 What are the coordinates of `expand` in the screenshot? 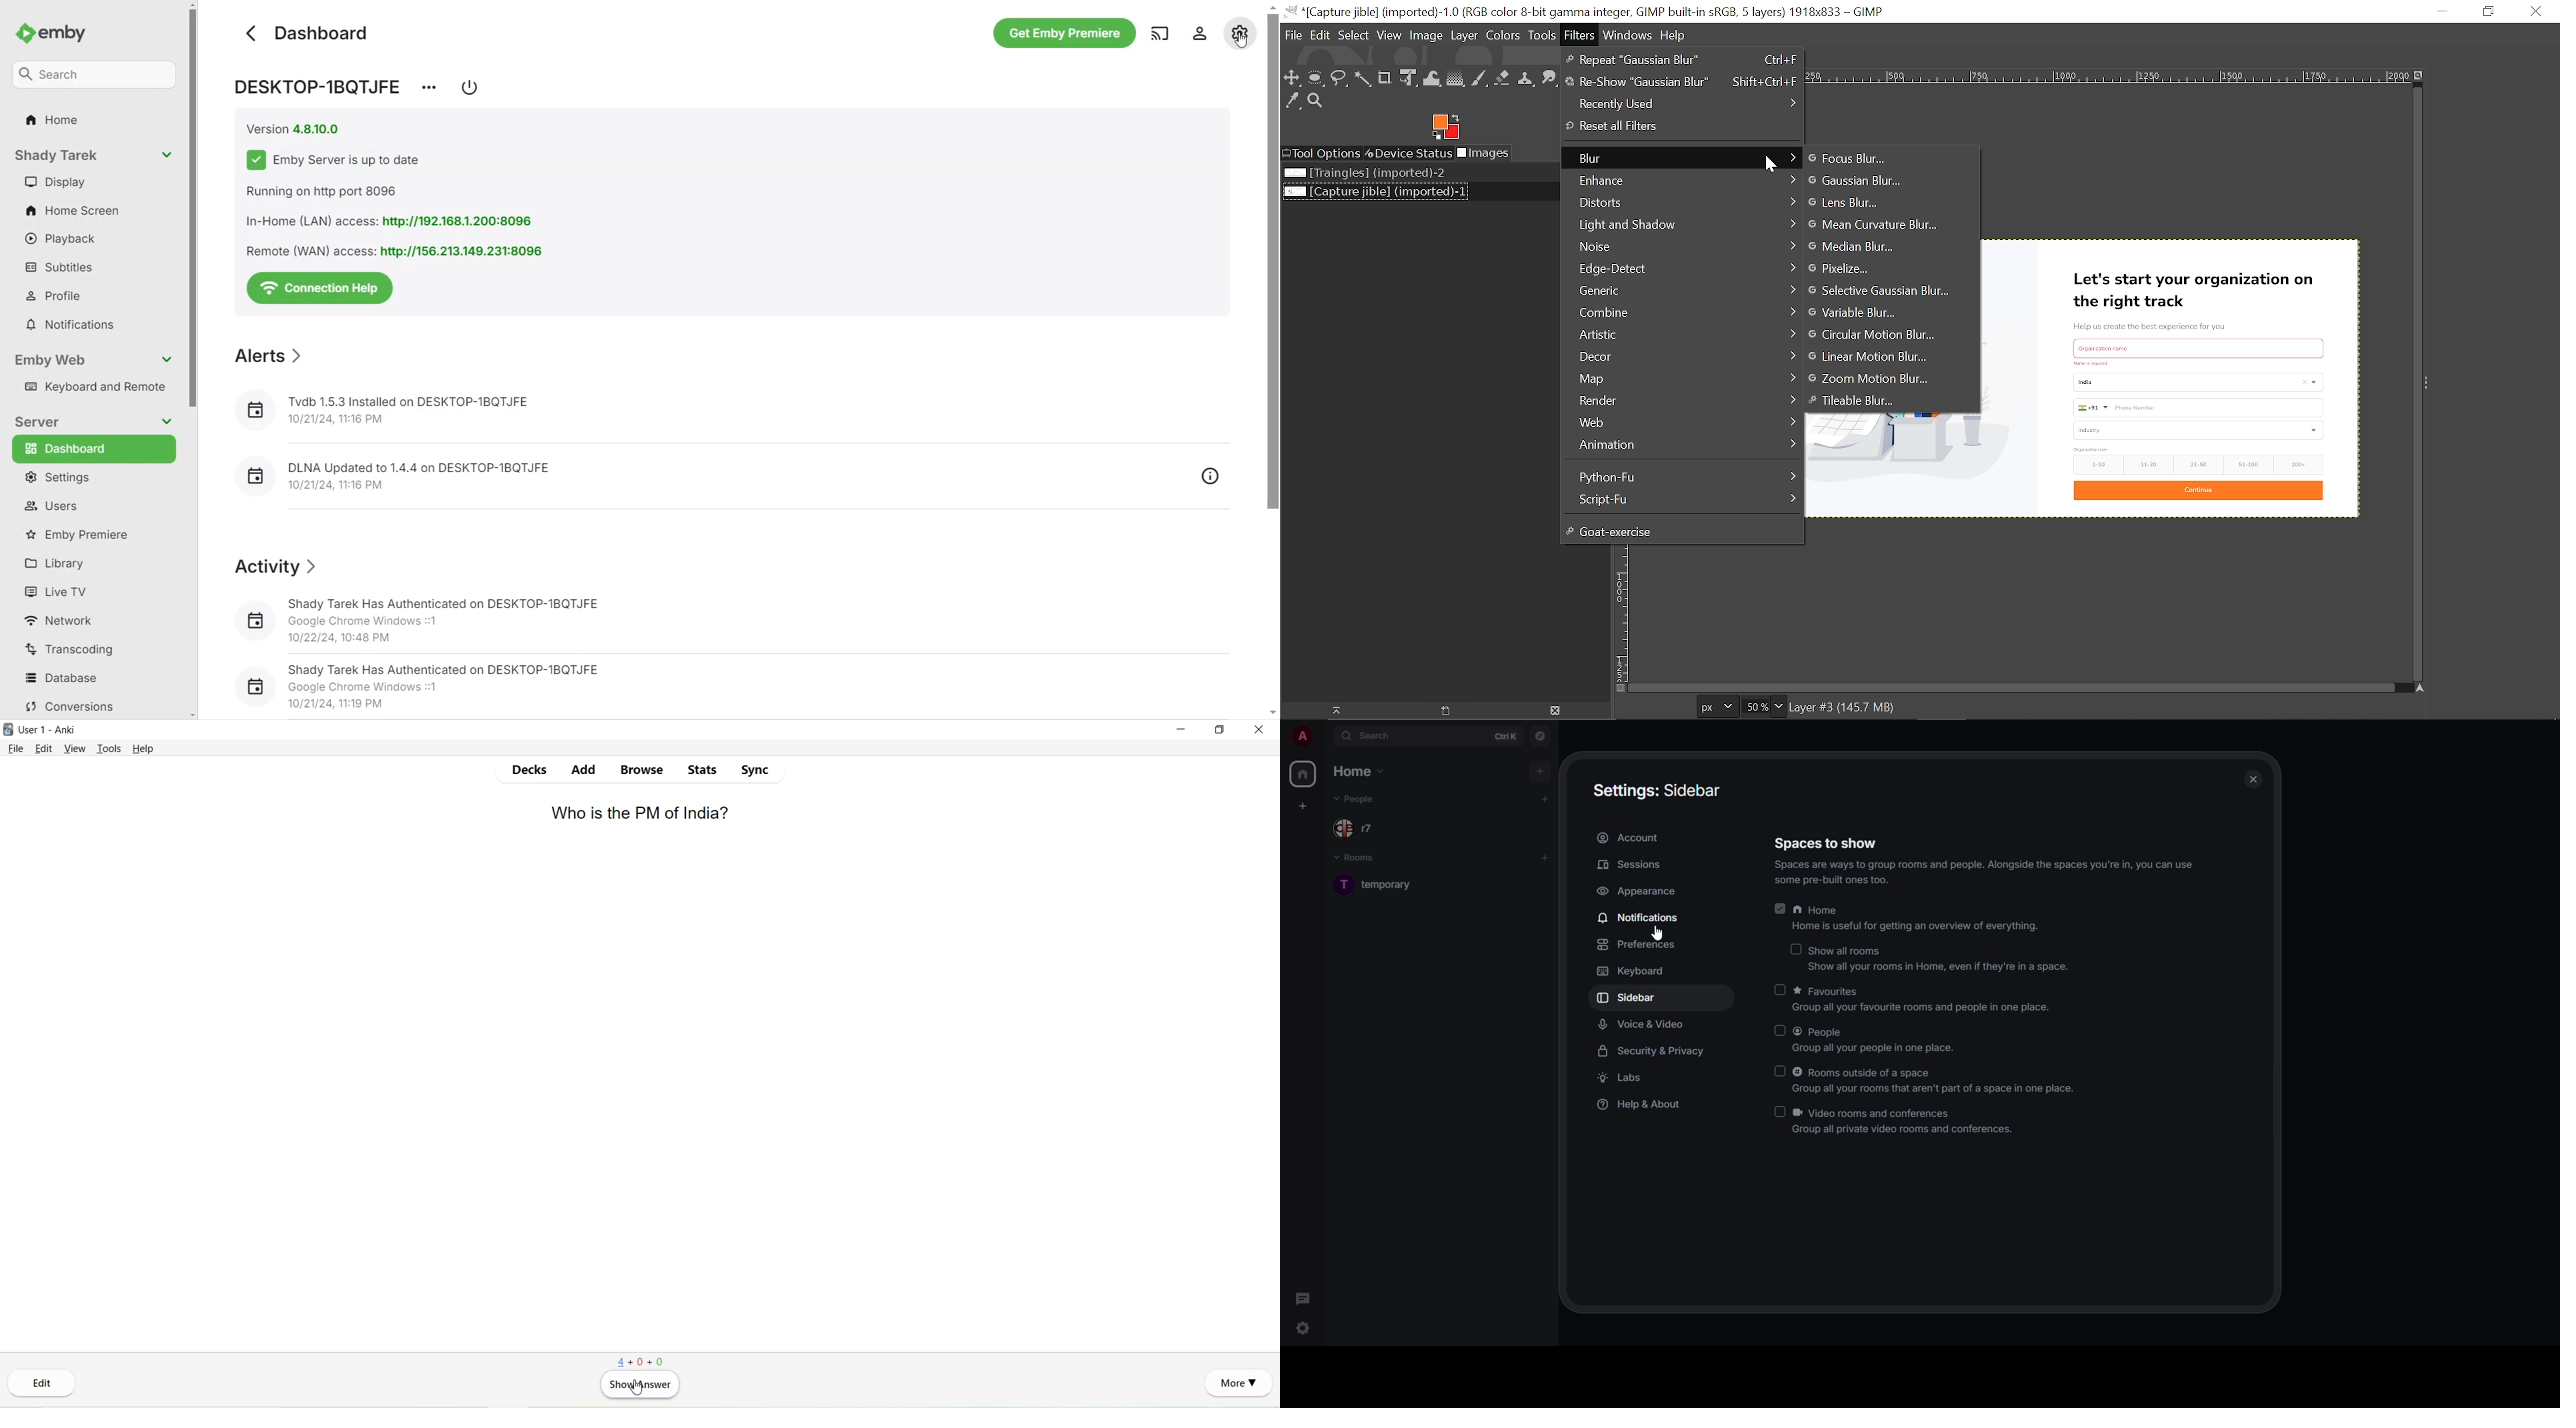 It's located at (1325, 735).